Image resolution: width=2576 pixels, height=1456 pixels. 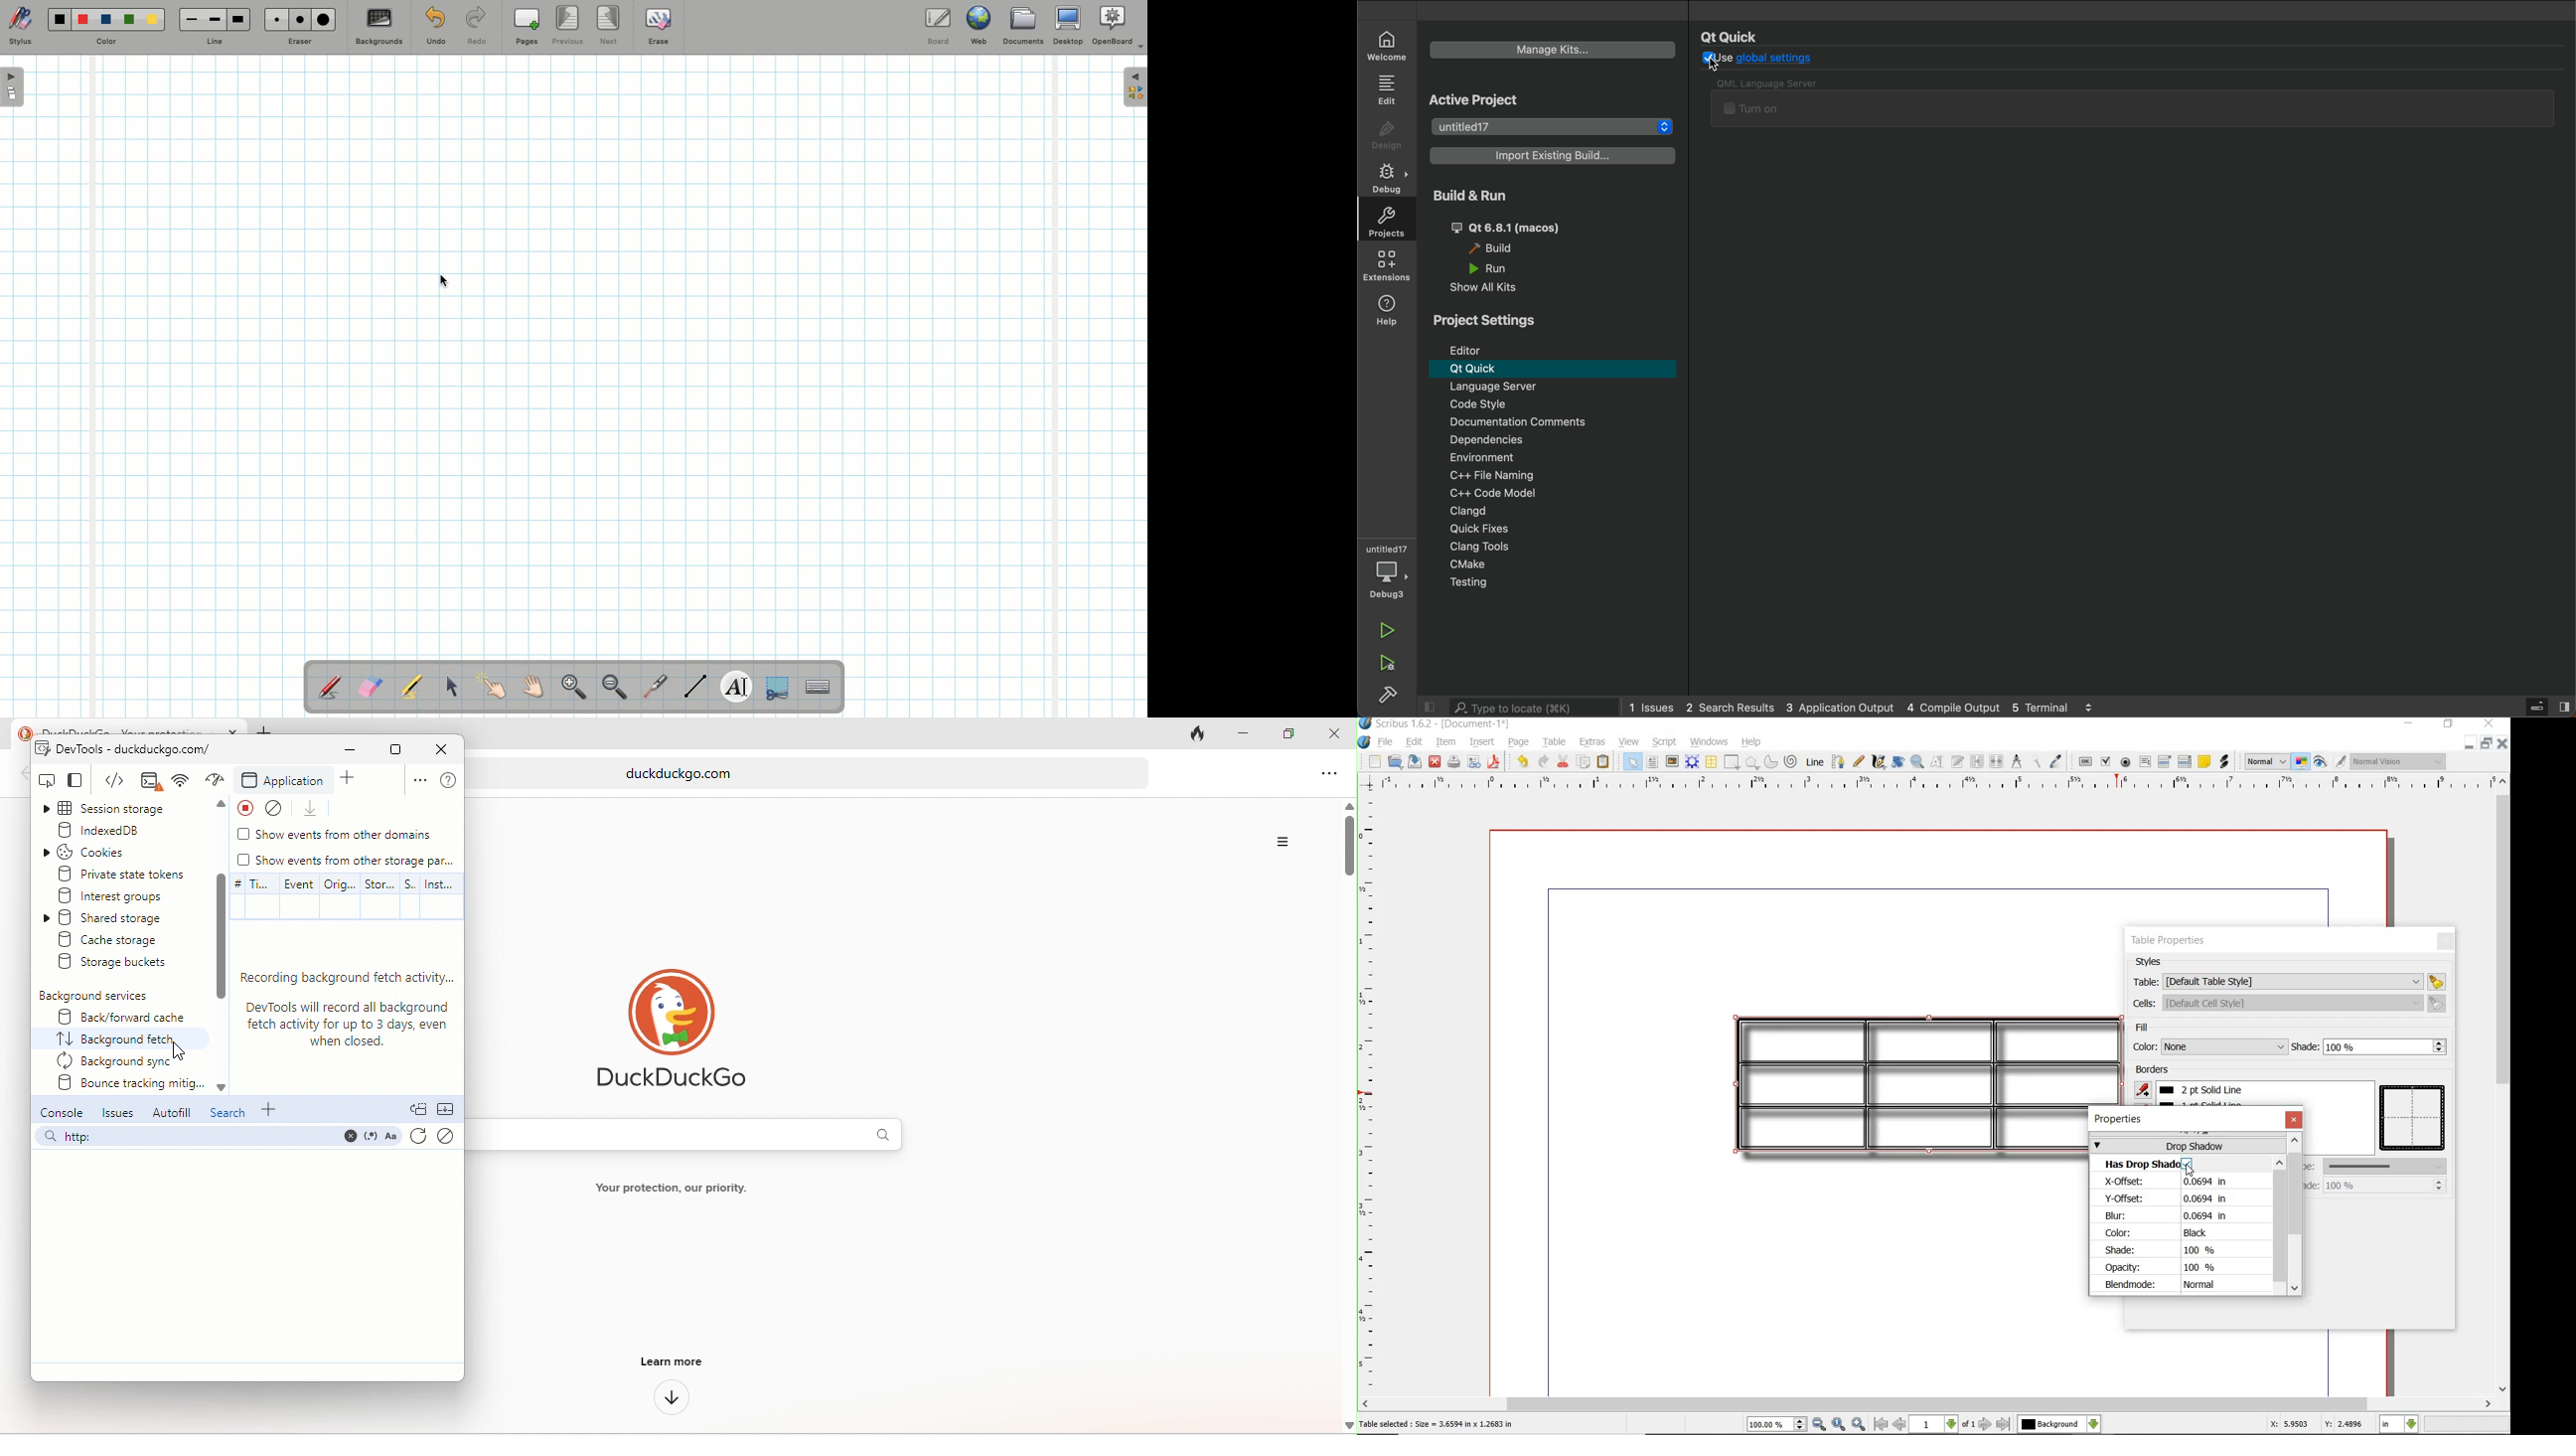 I want to click on Shade: 100%, so click(x=2166, y=1251).